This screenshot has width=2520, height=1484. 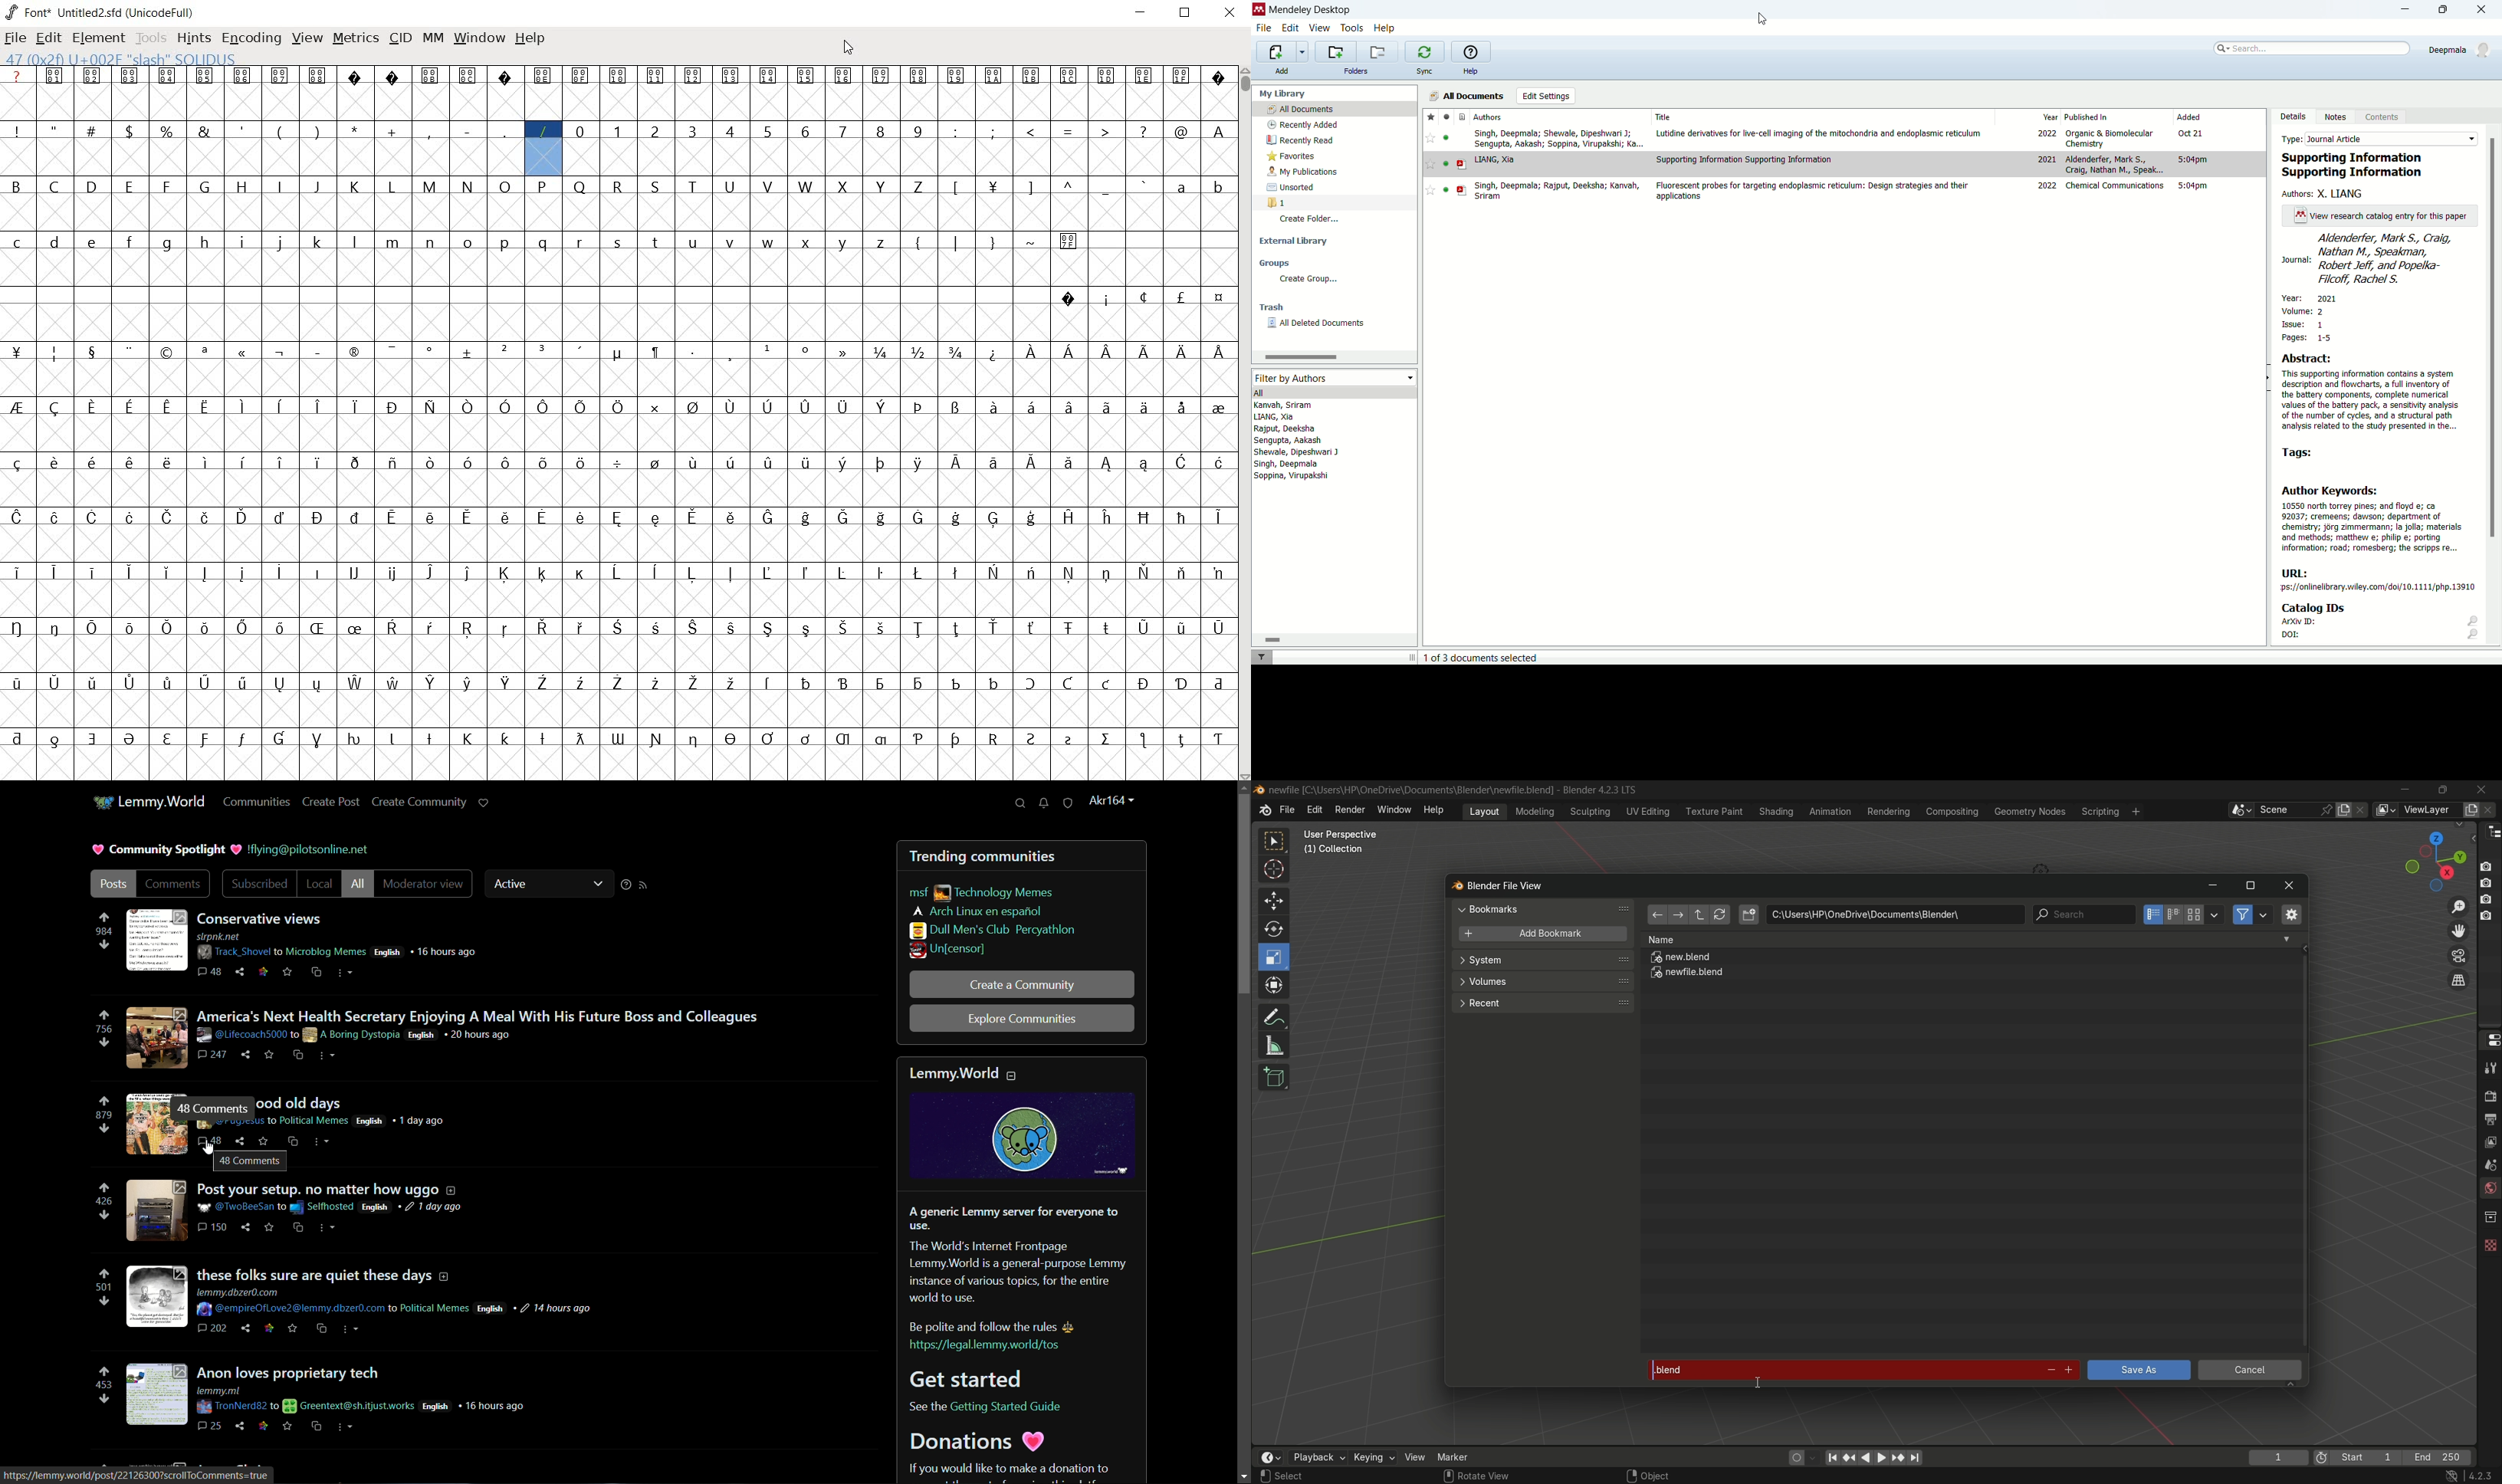 What do you see at coordinates (353, 242) in the screenshot?
I see `glyph` at bounding box center [353, 242].